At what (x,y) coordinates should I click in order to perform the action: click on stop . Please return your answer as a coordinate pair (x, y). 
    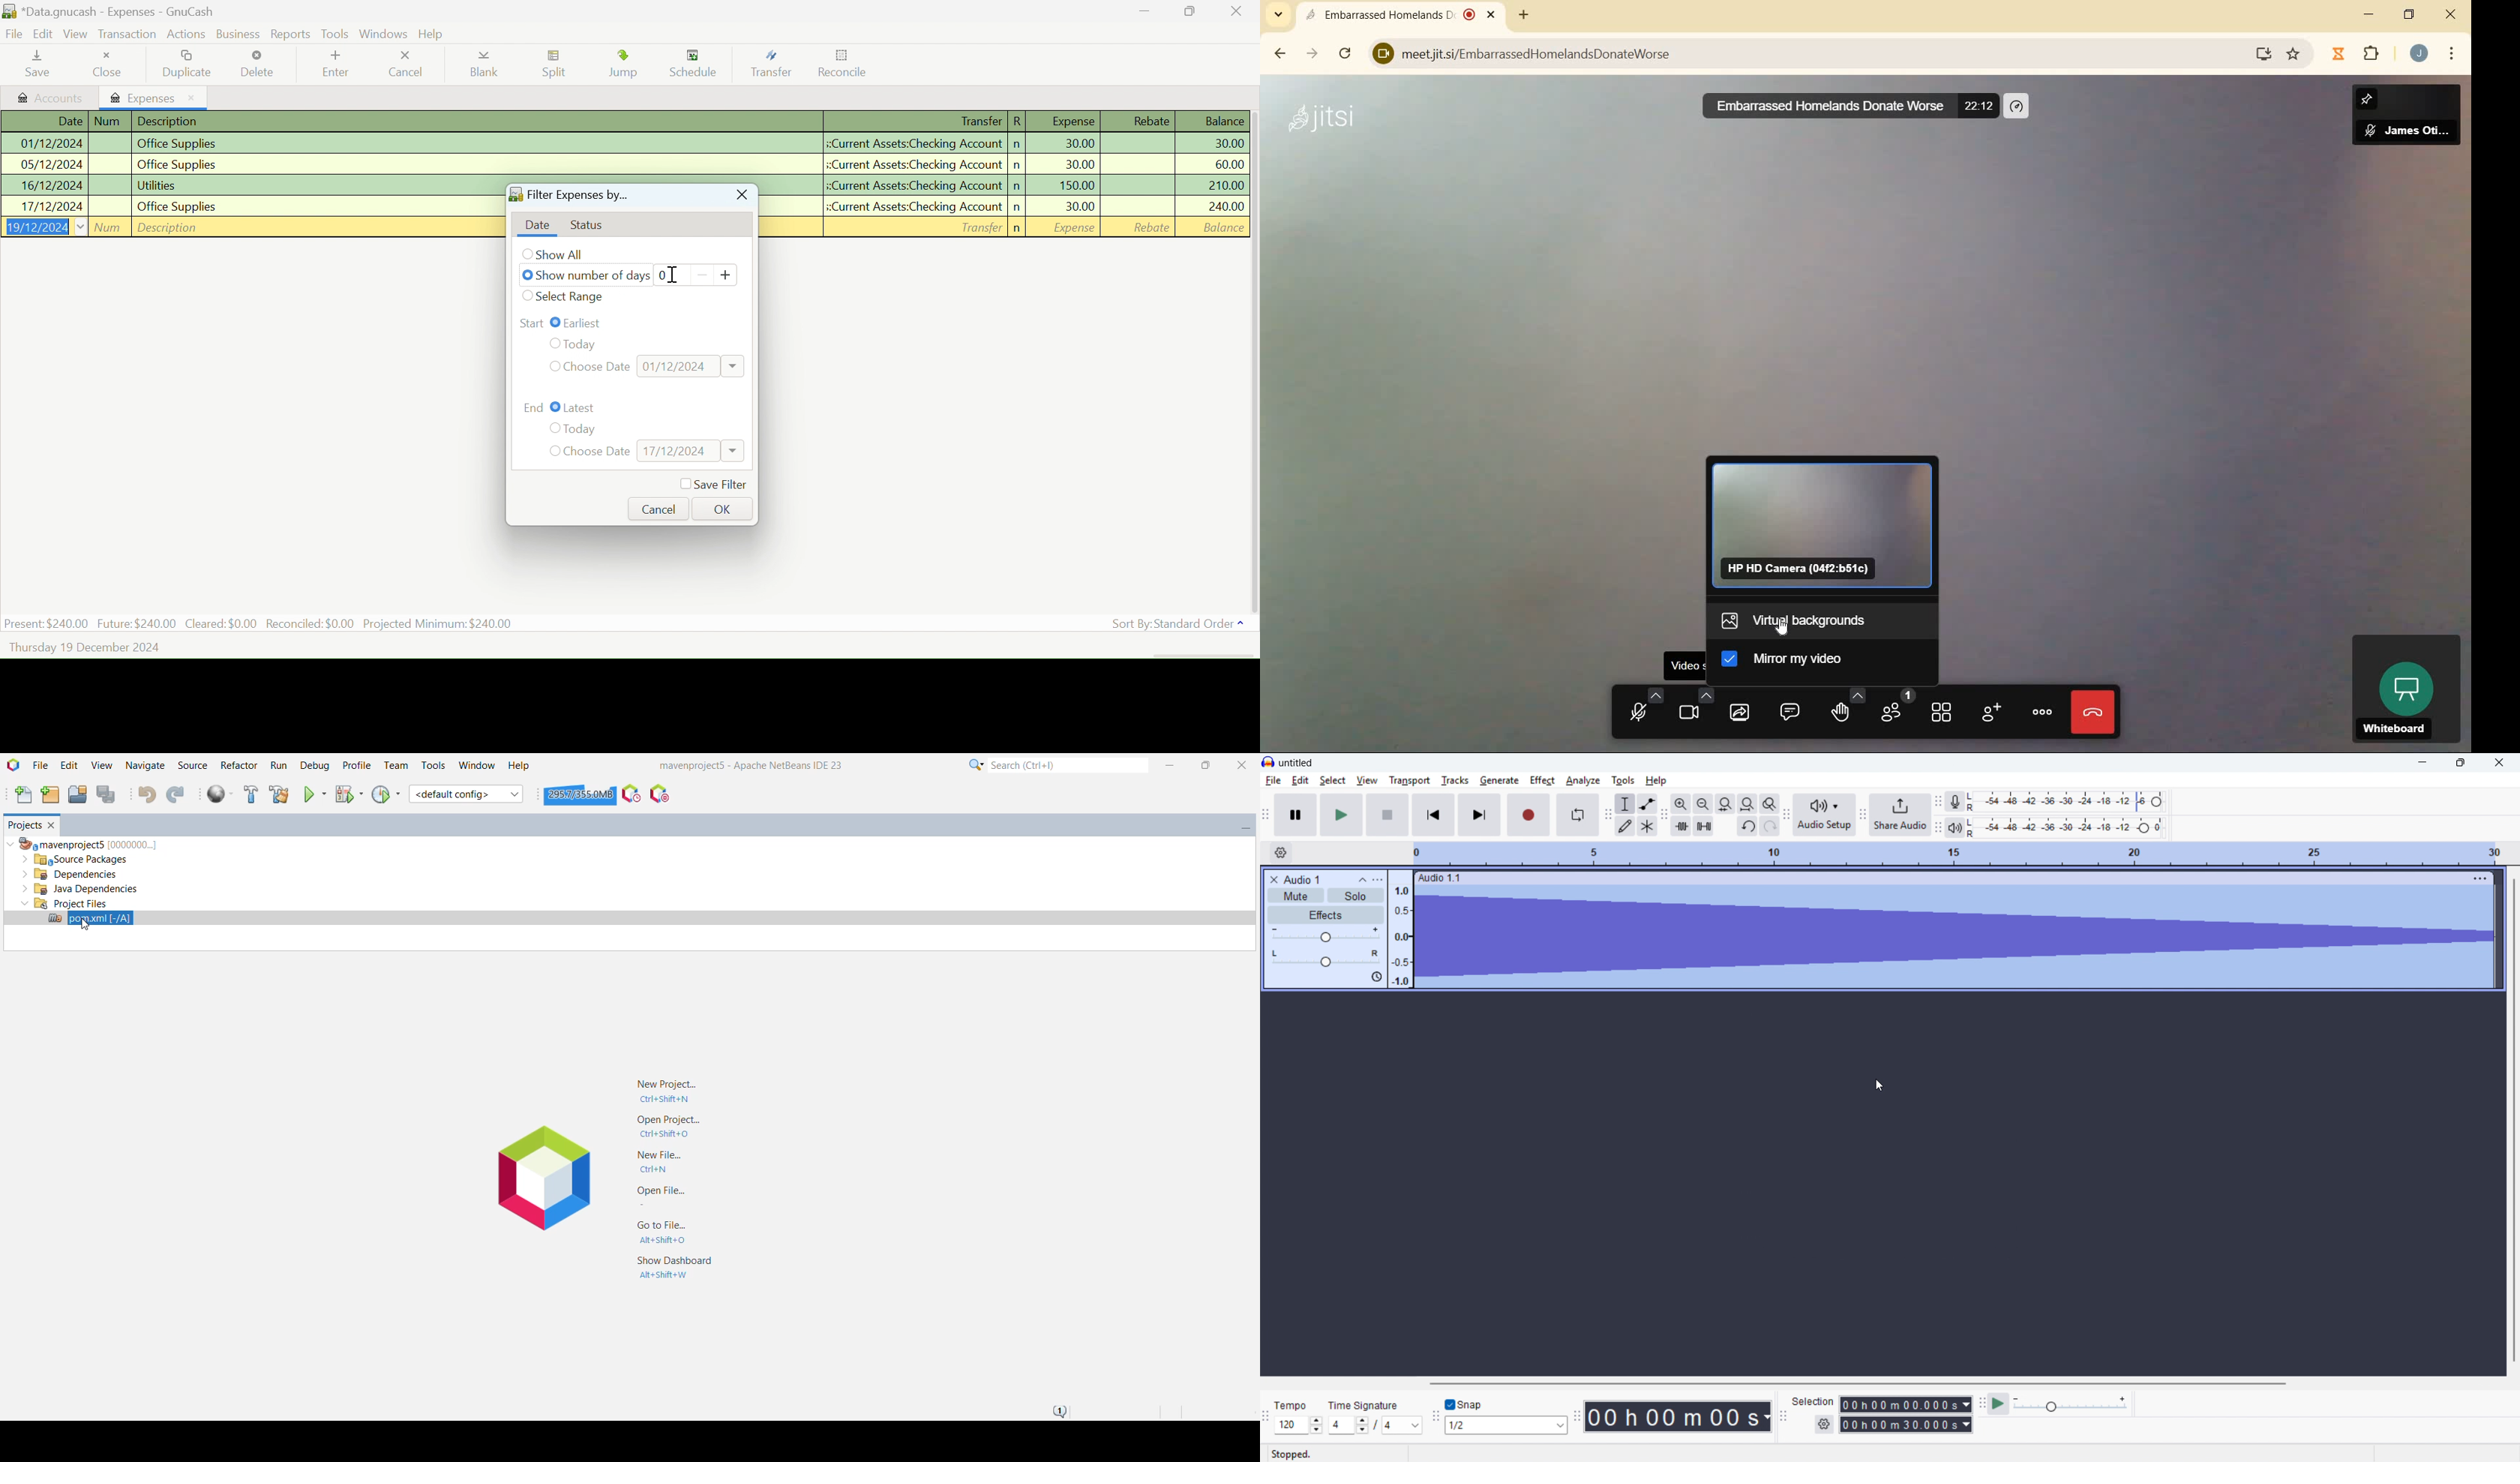
    Looking at the image, I should click on (1387, 815).